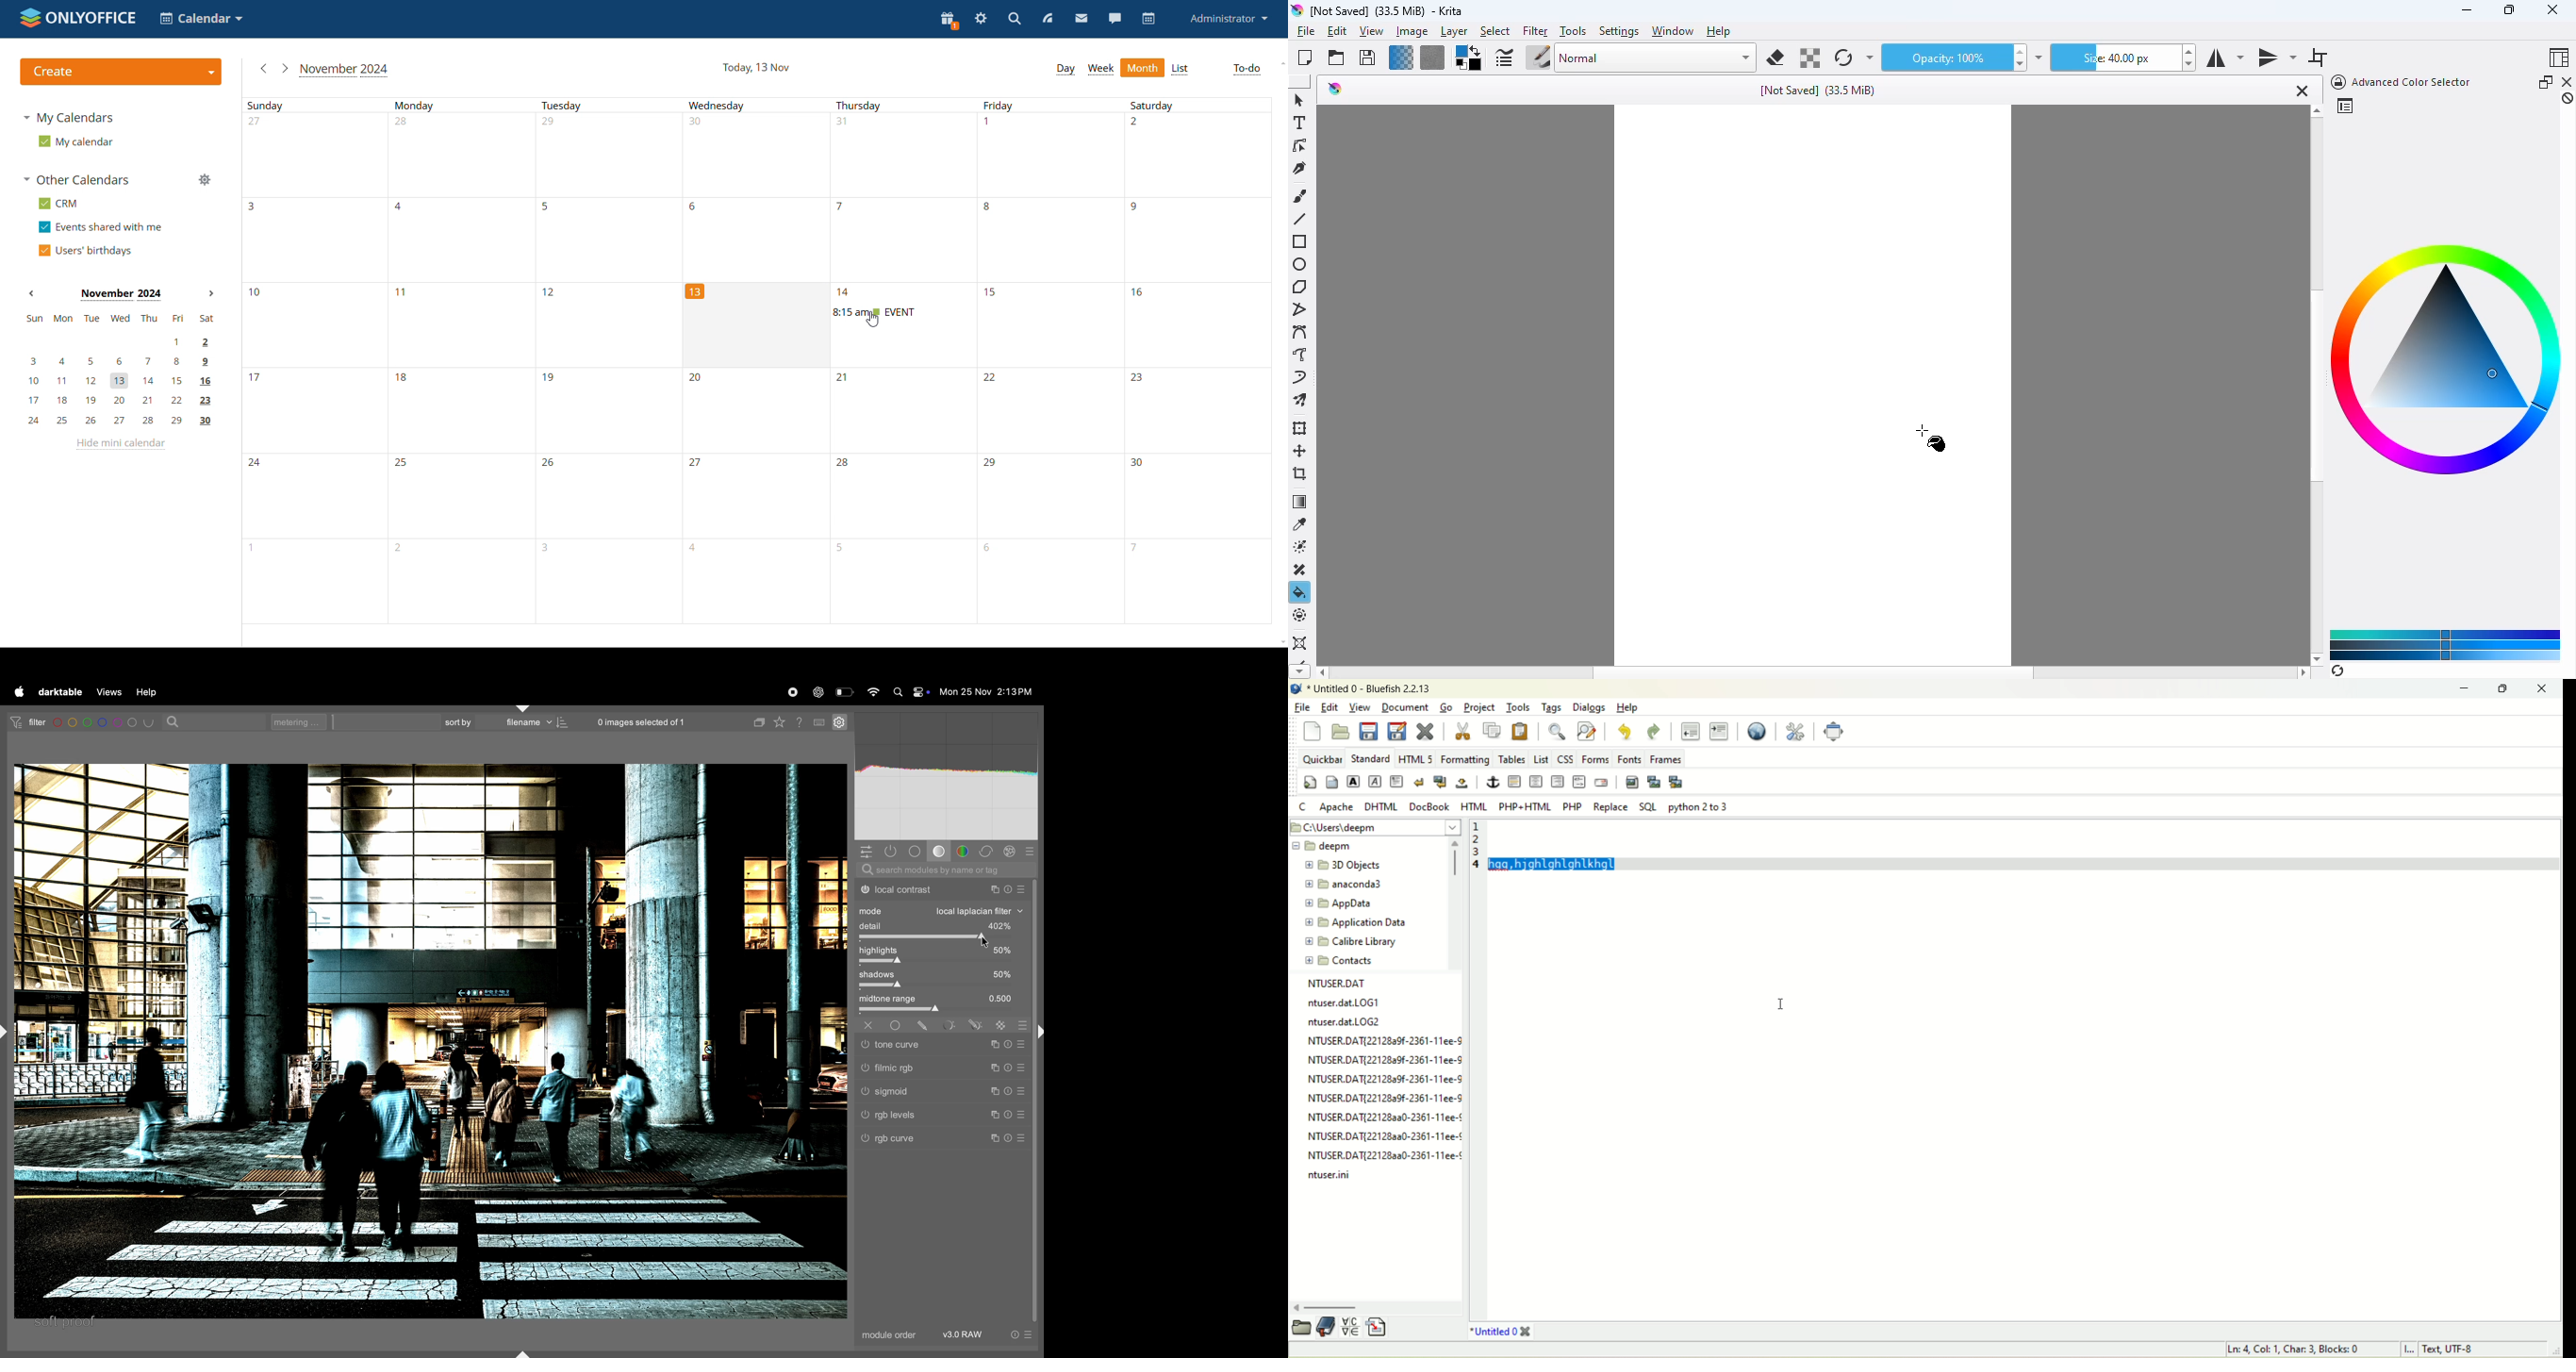 The height and width of the screenshot is (1372, 2576). Describe the element at coordinates (2276, 58) in the screenshot. I see `vertical mirror tool` at that location.